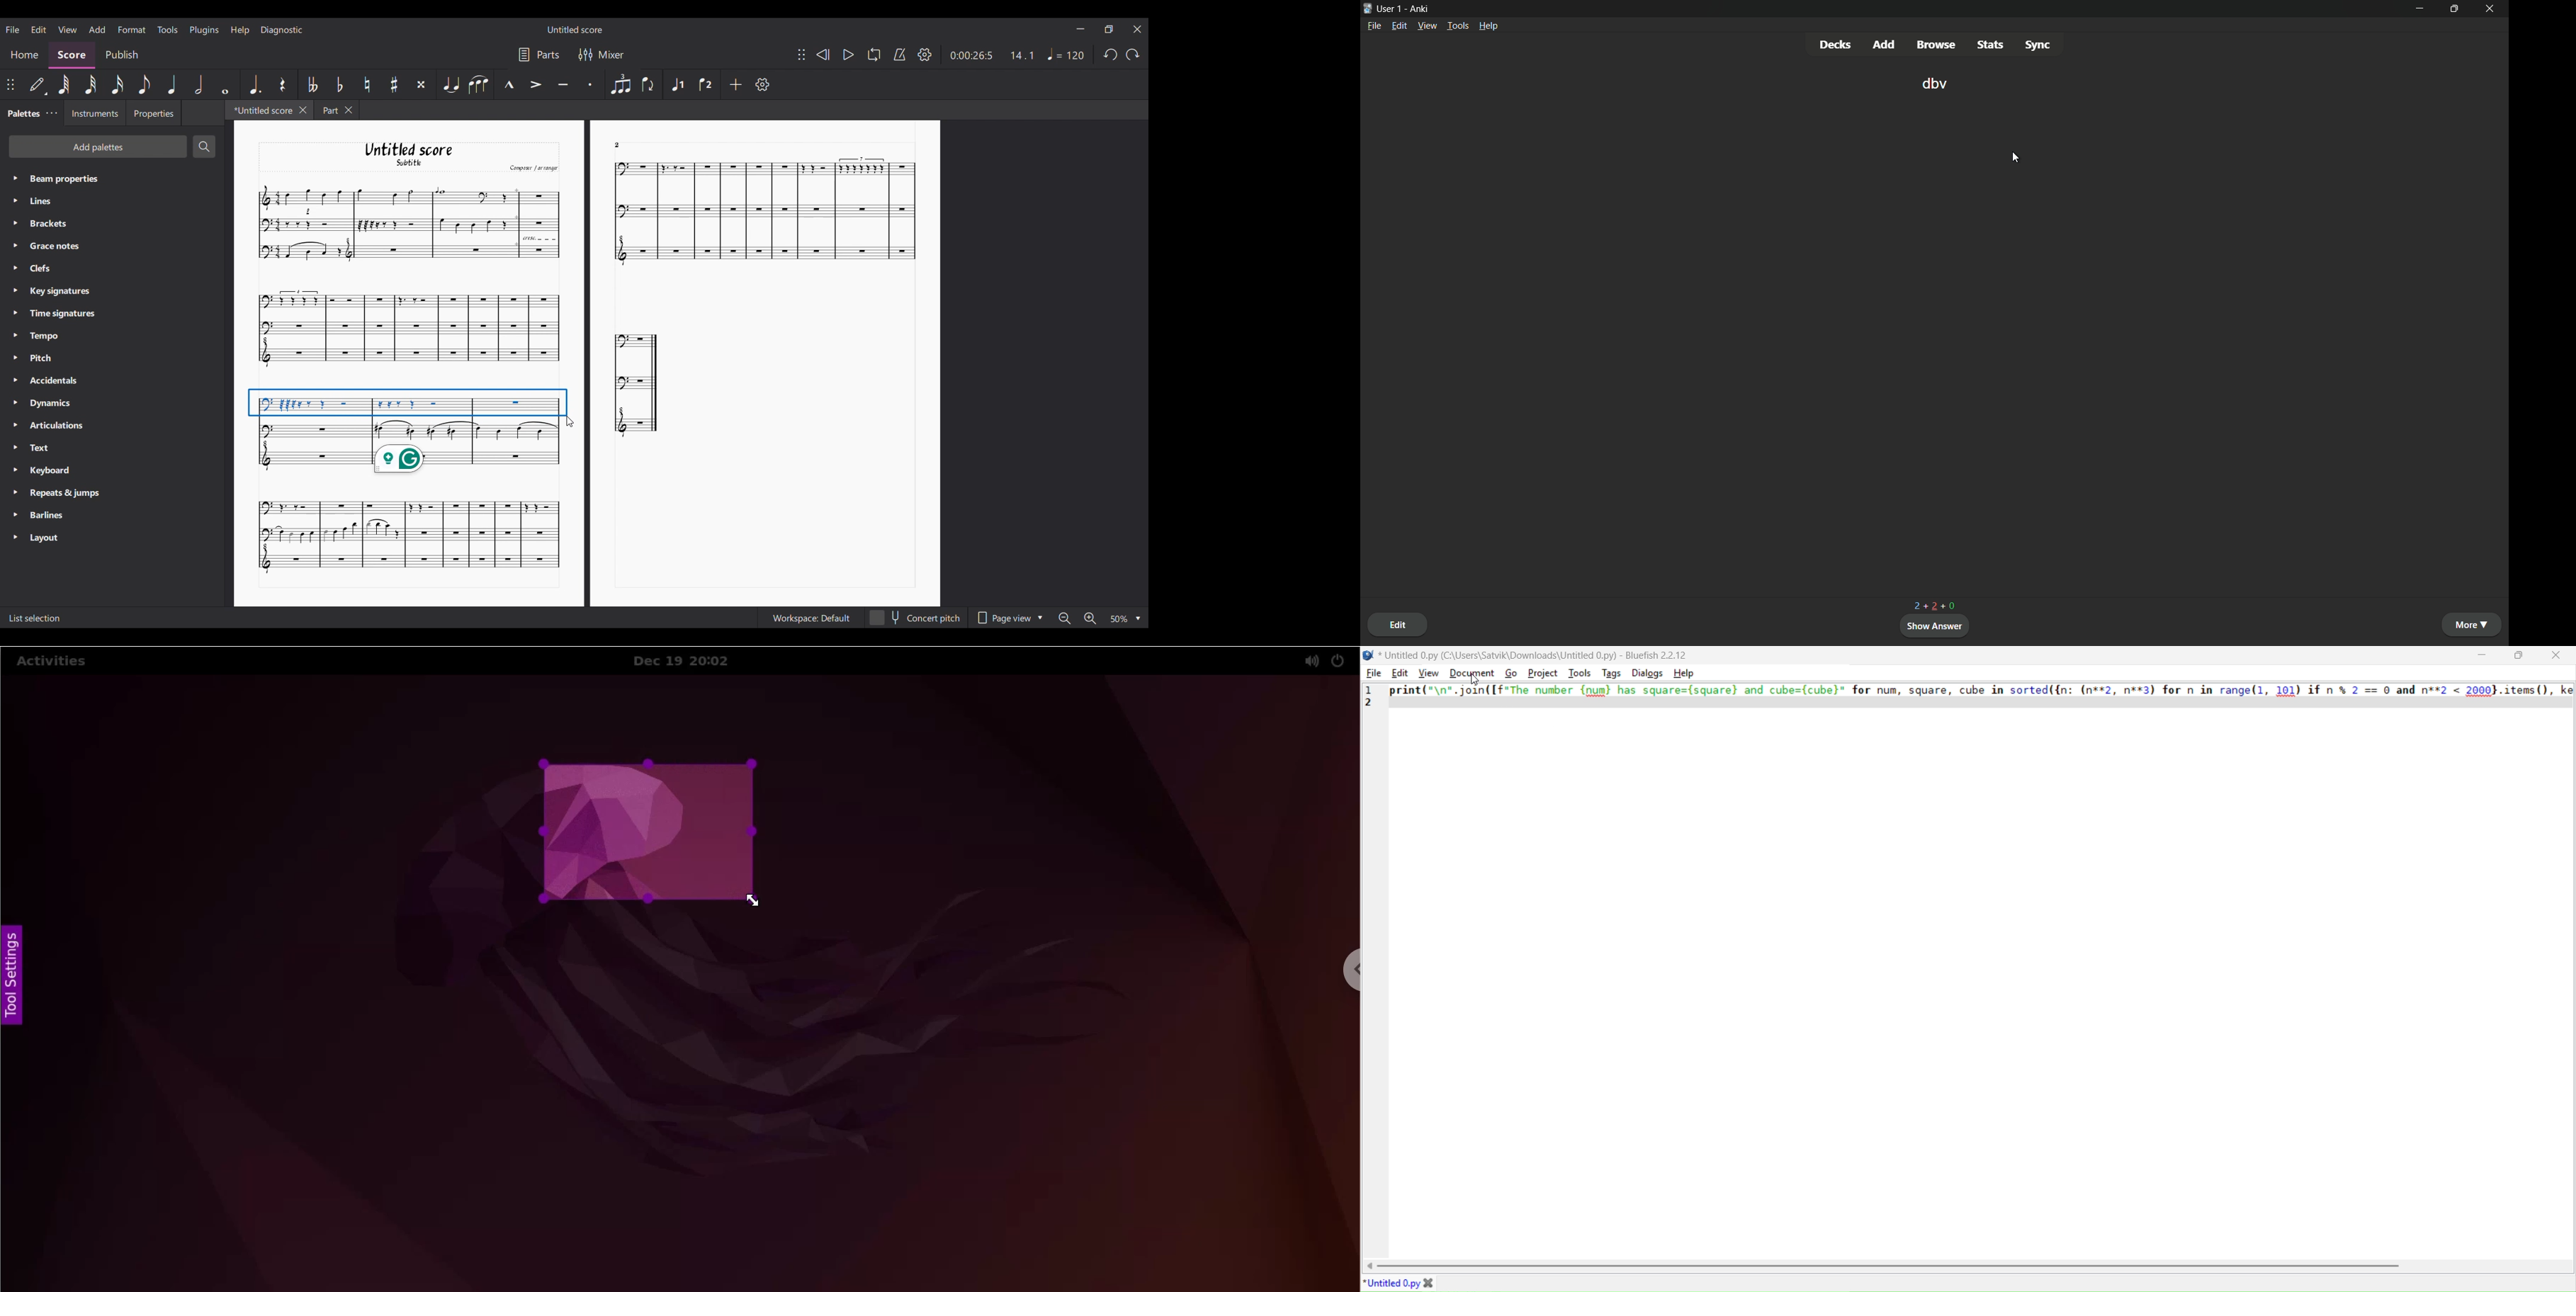  I want to click on Page view , so click(1009, 617).